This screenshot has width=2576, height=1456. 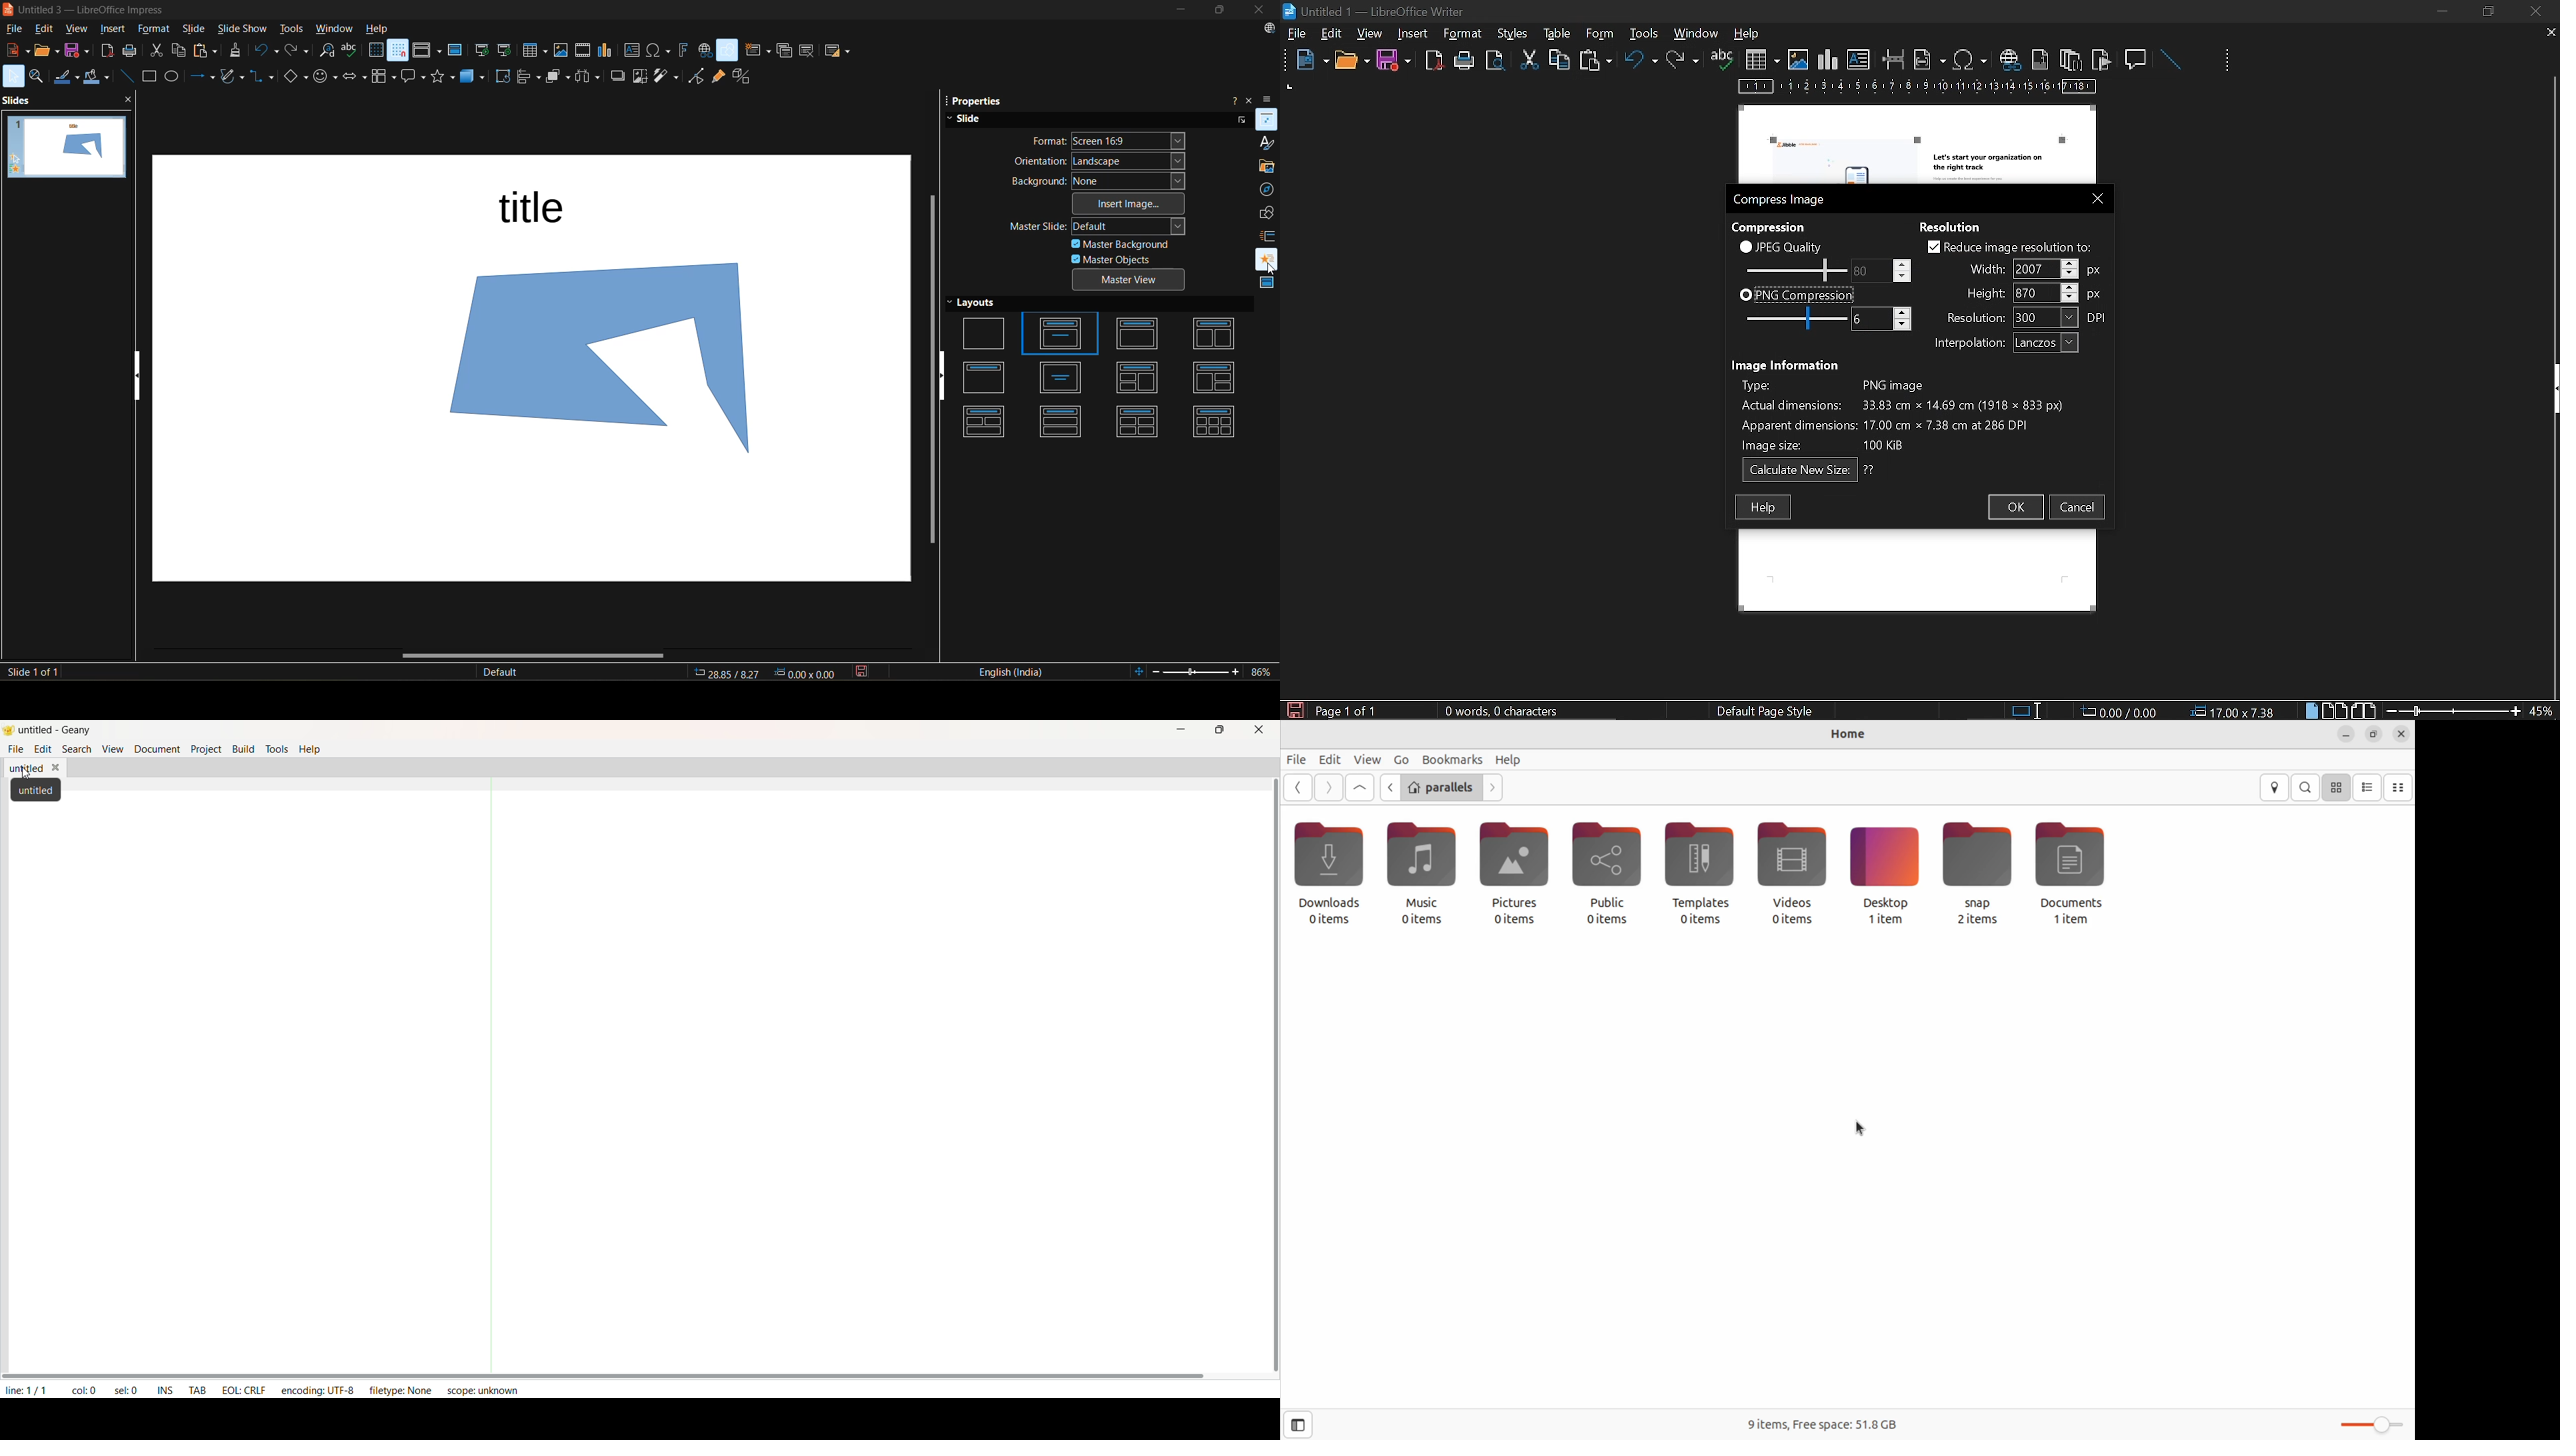 What do you see at coordinates (1554, 33) in the screenshot?
I see `styles` at bounding box center [1554, 33].